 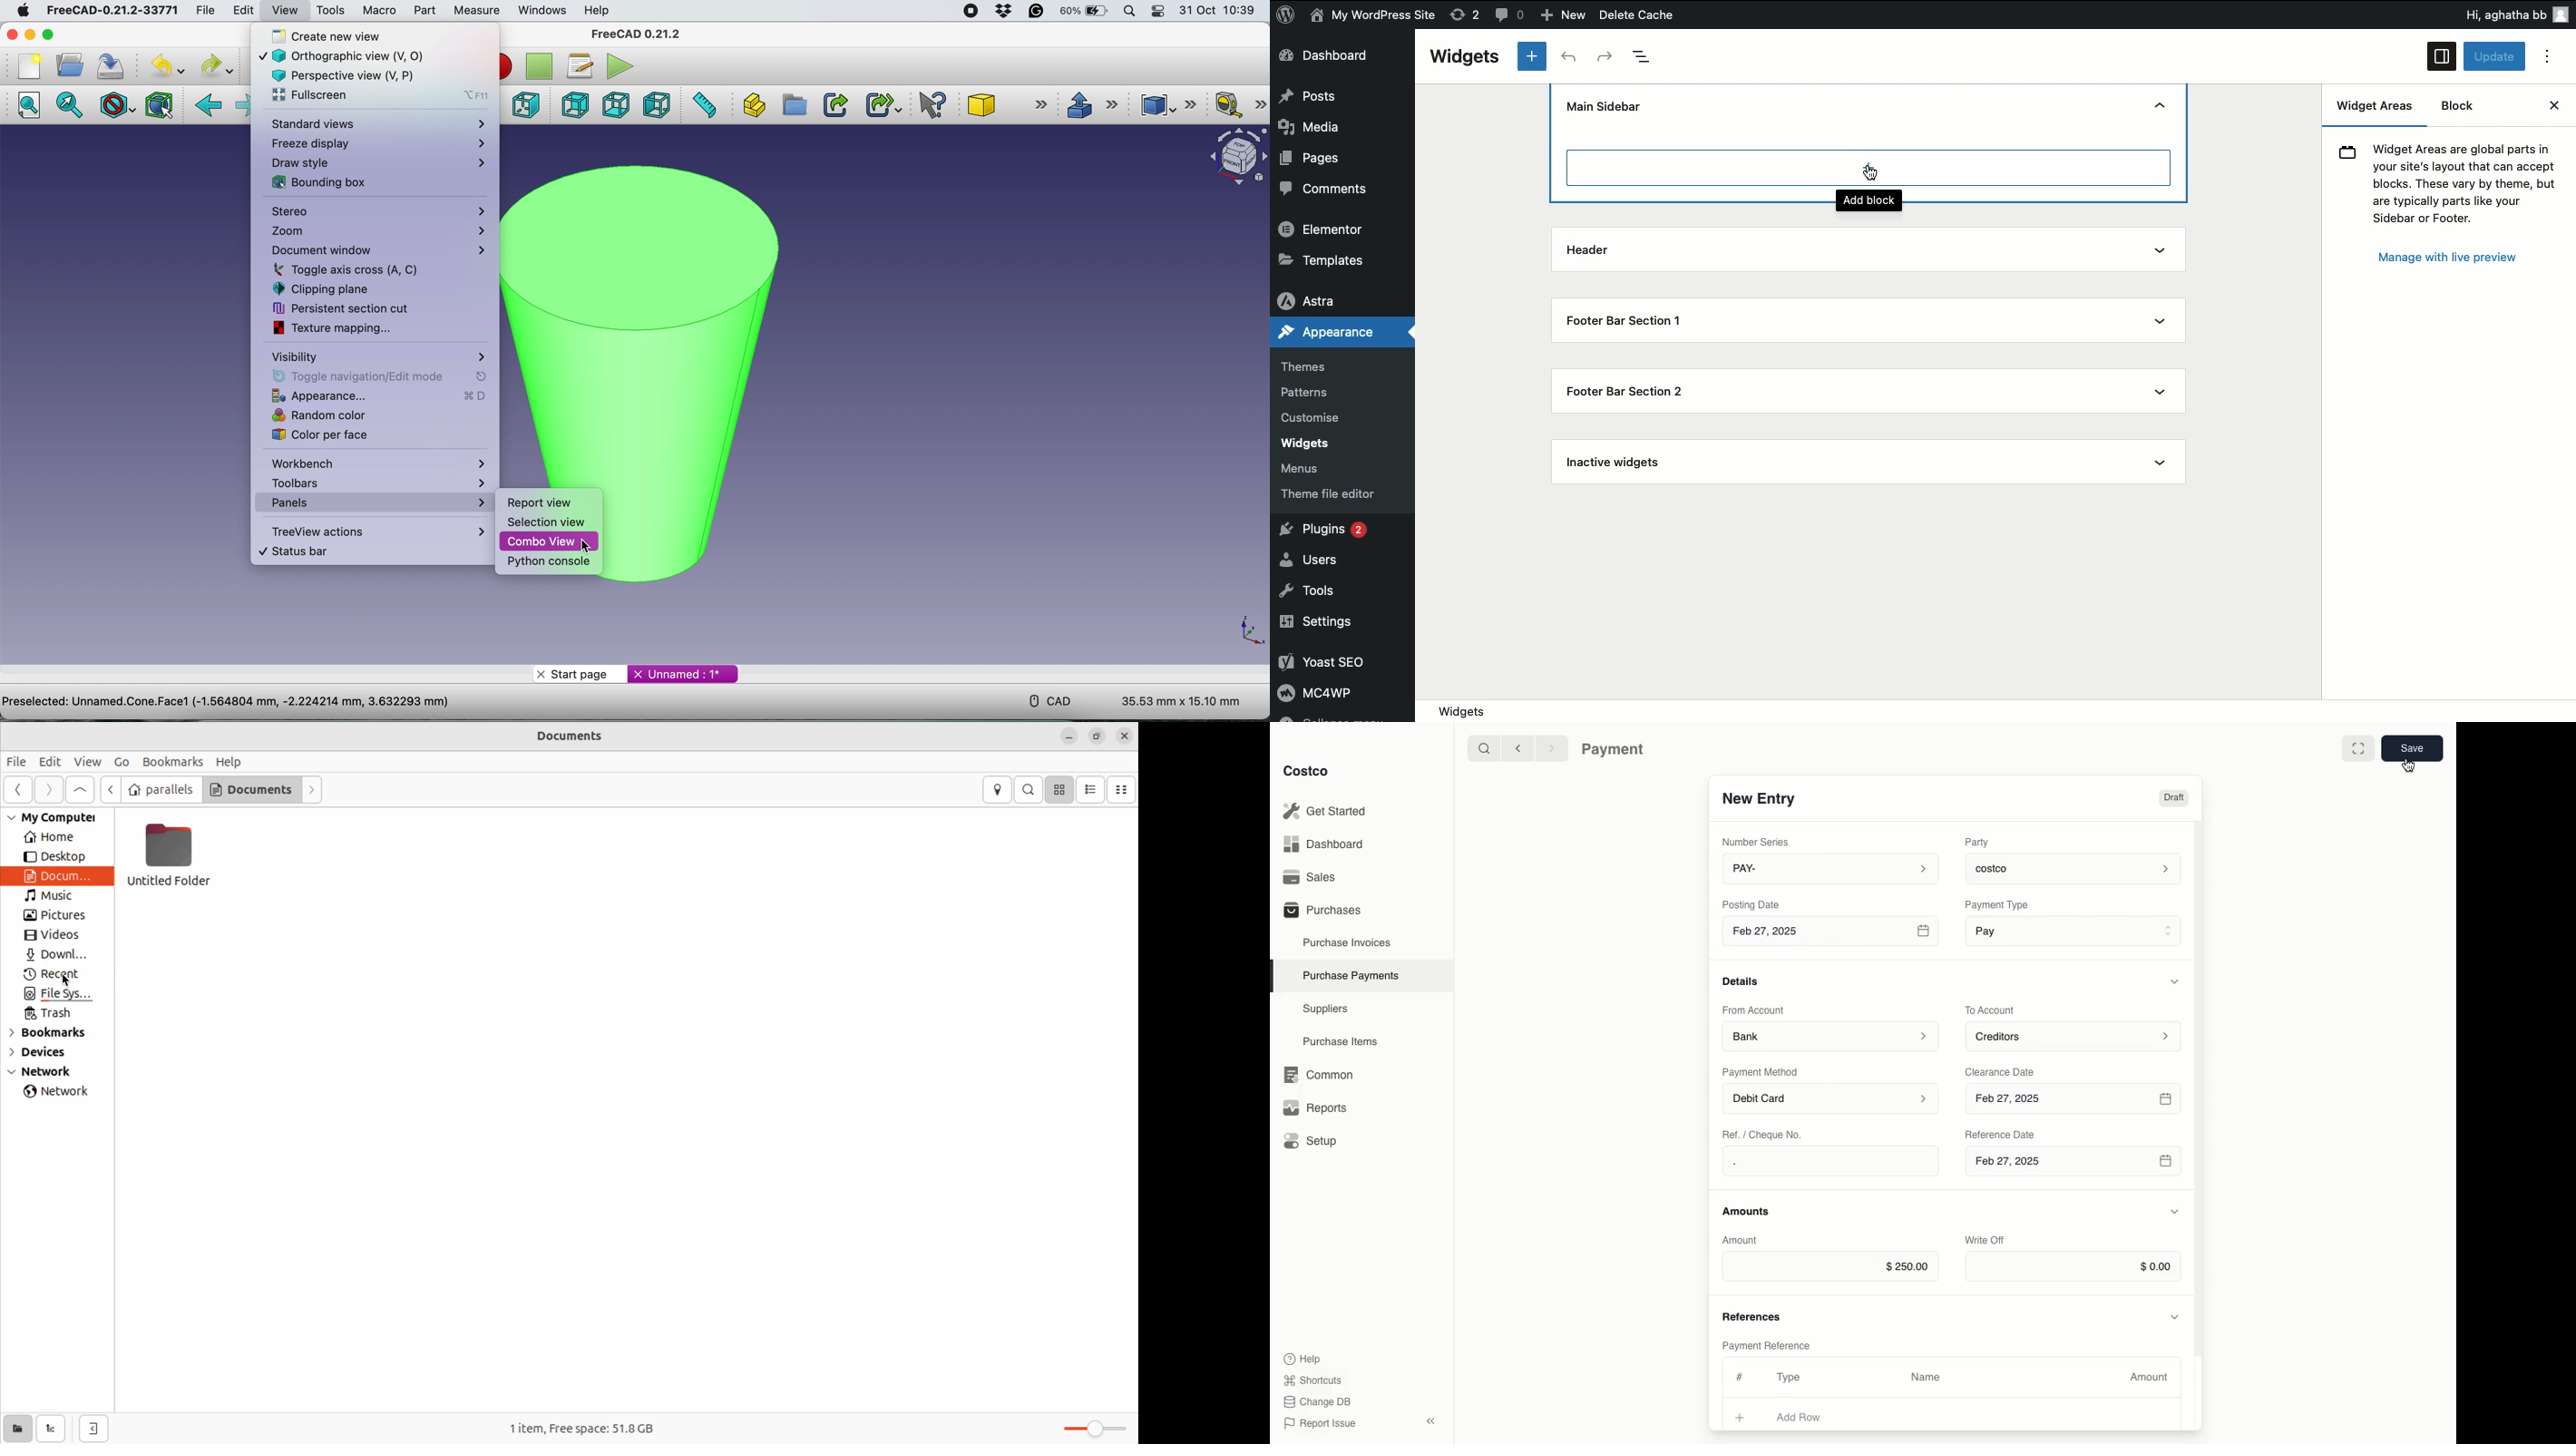 What do you see at coordinates (1241, 628) in the screenshot?
I see `xy scale` at bounding box center [1241, 628].